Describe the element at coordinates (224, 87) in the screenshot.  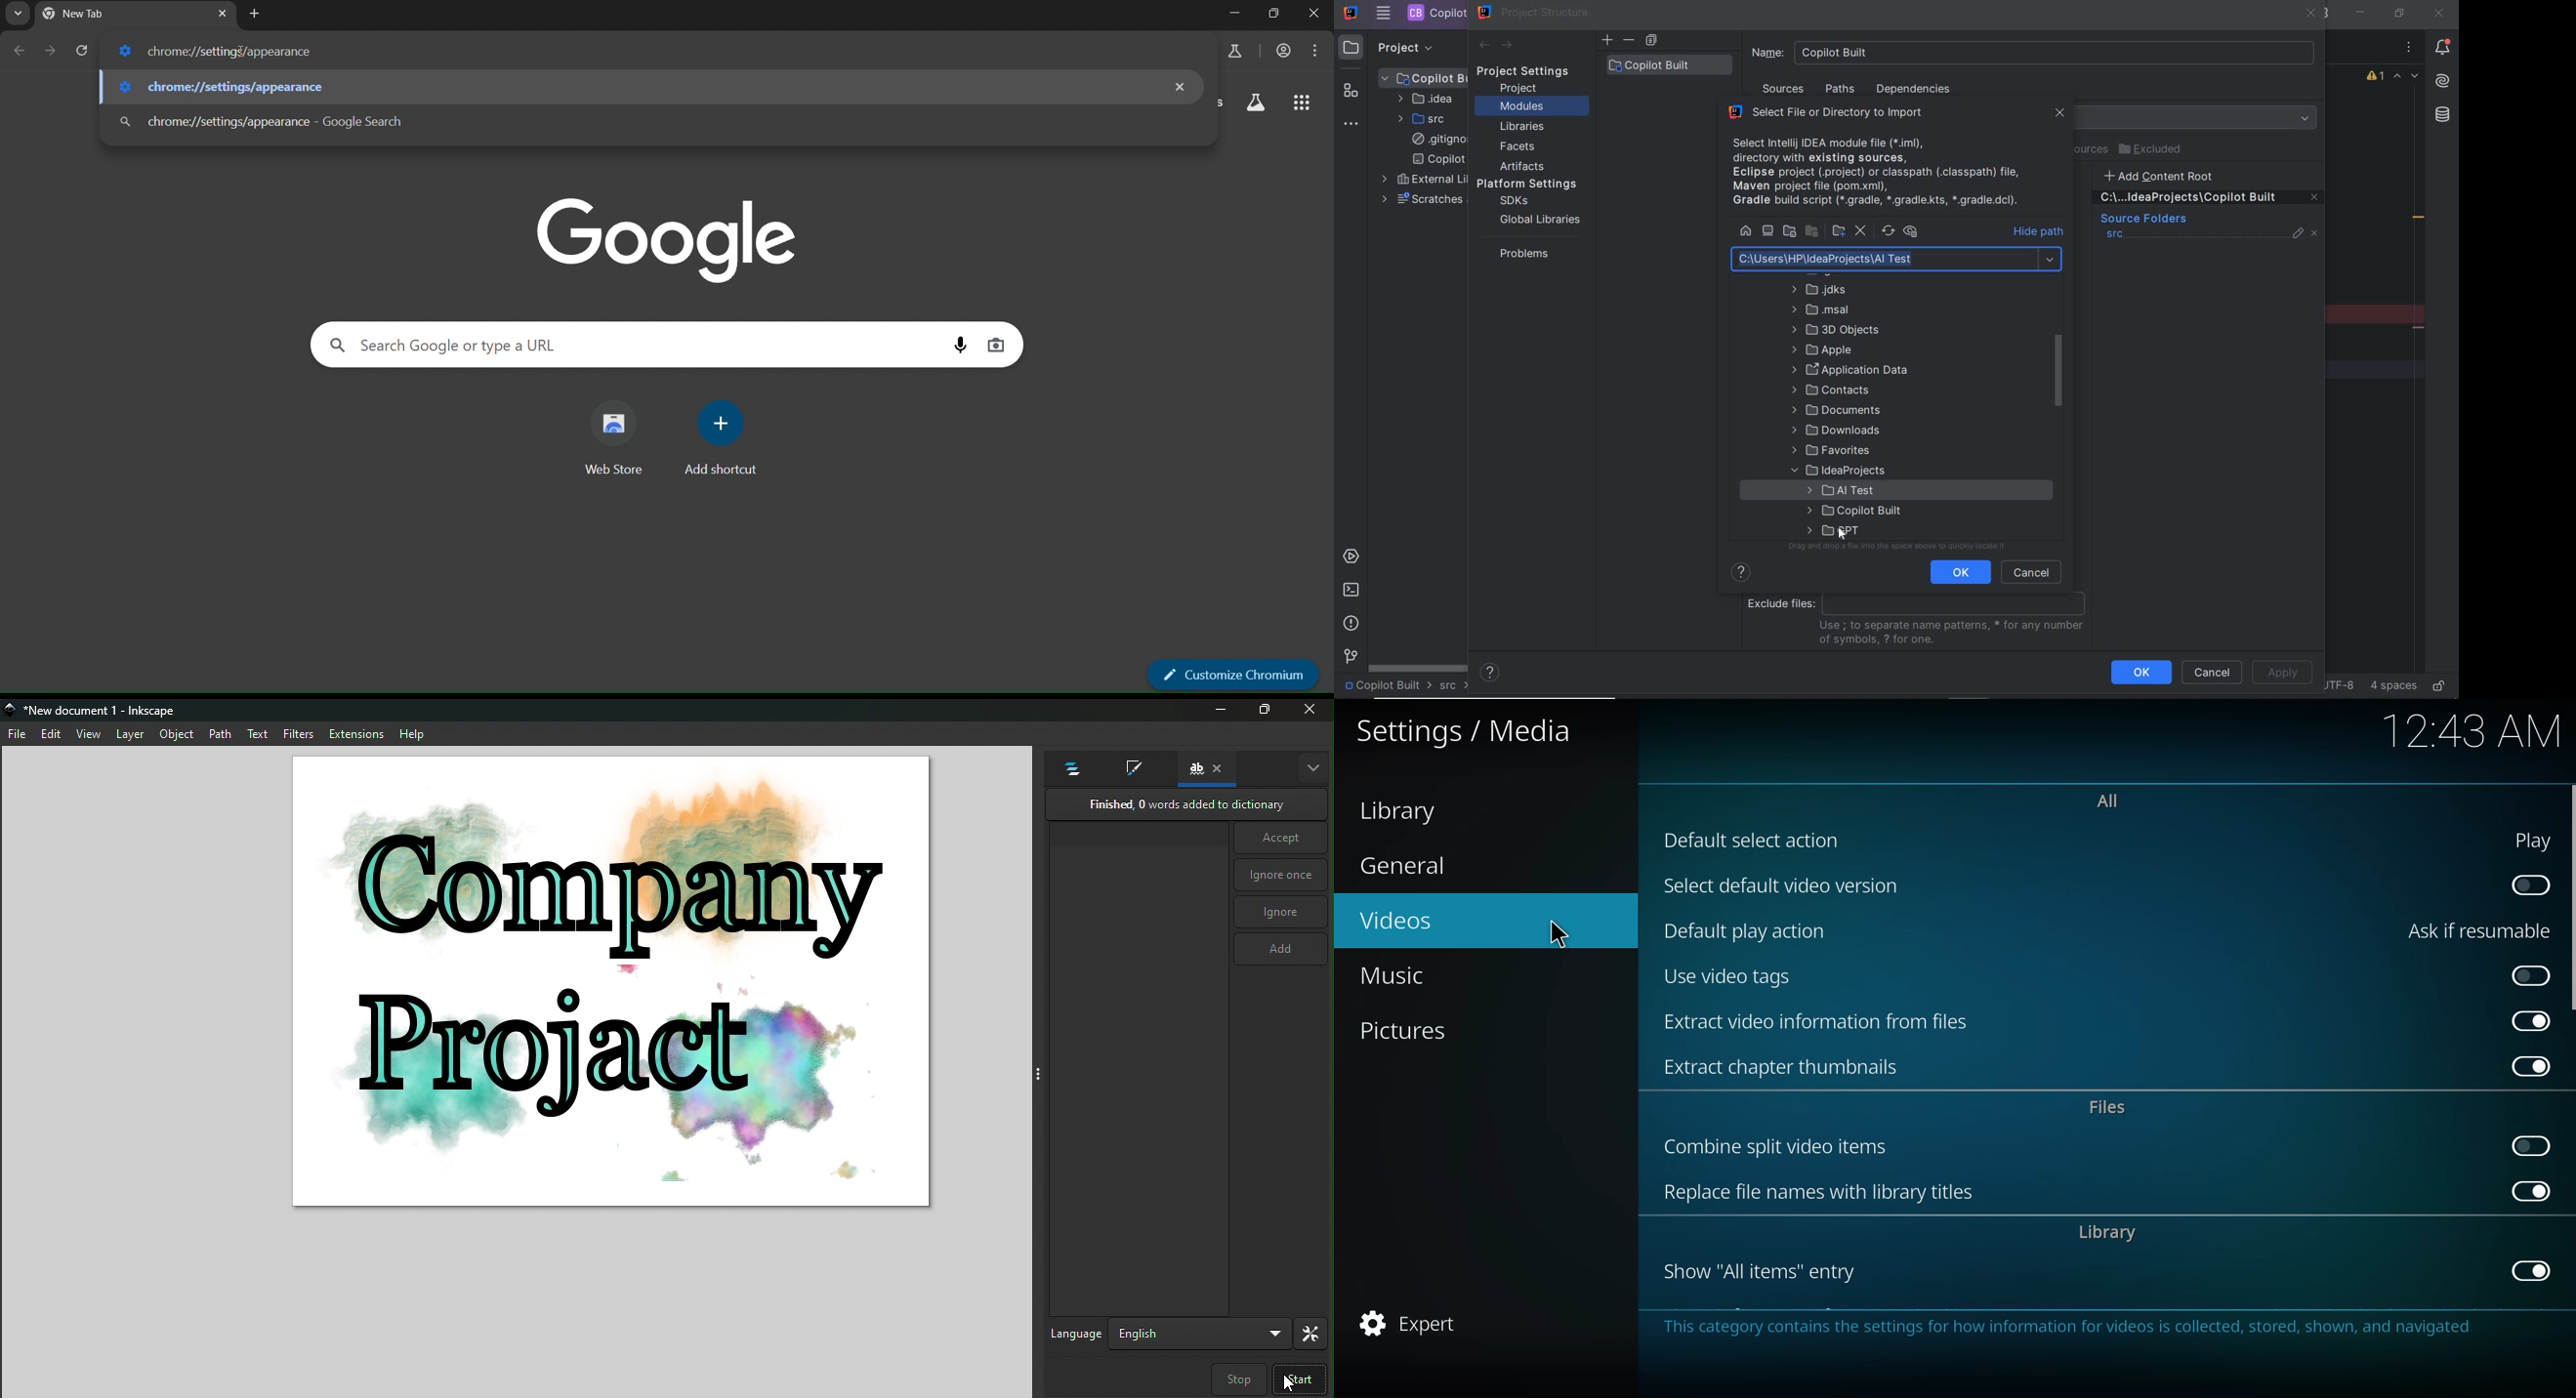
I see `chrome://settings/appearance` at that location.